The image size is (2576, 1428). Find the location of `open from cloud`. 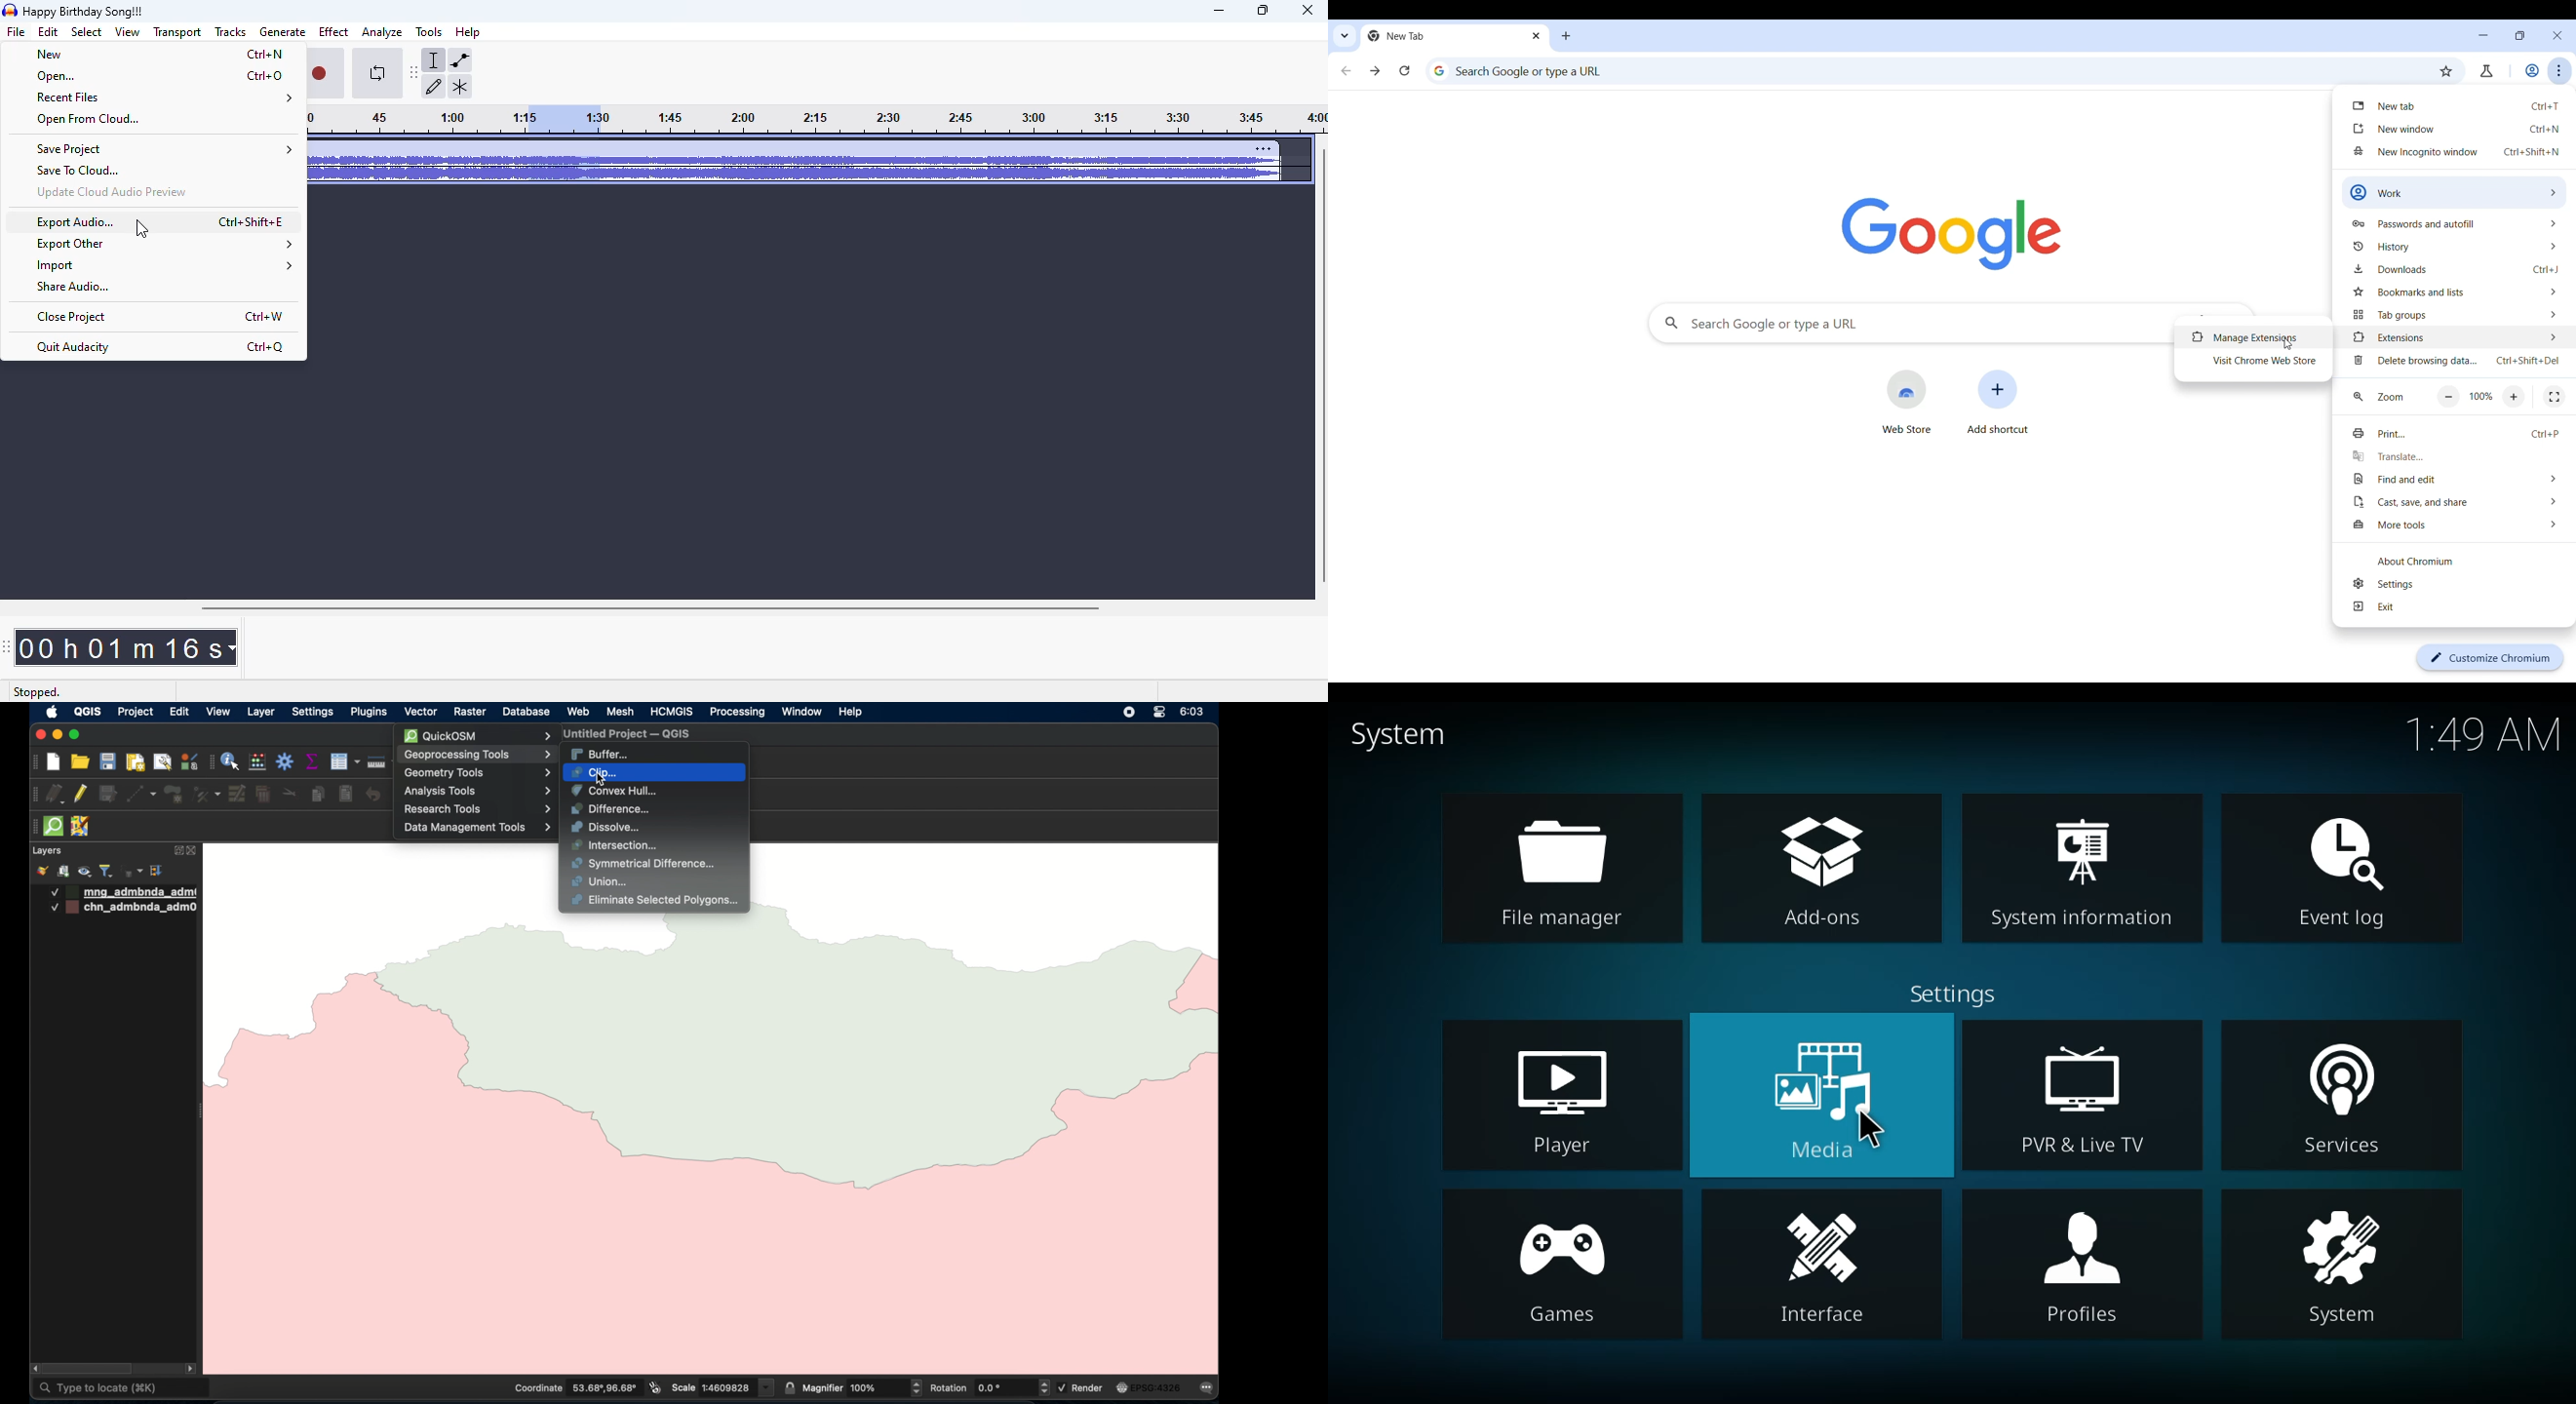

open from cloud is located at coordinates (89, 119).